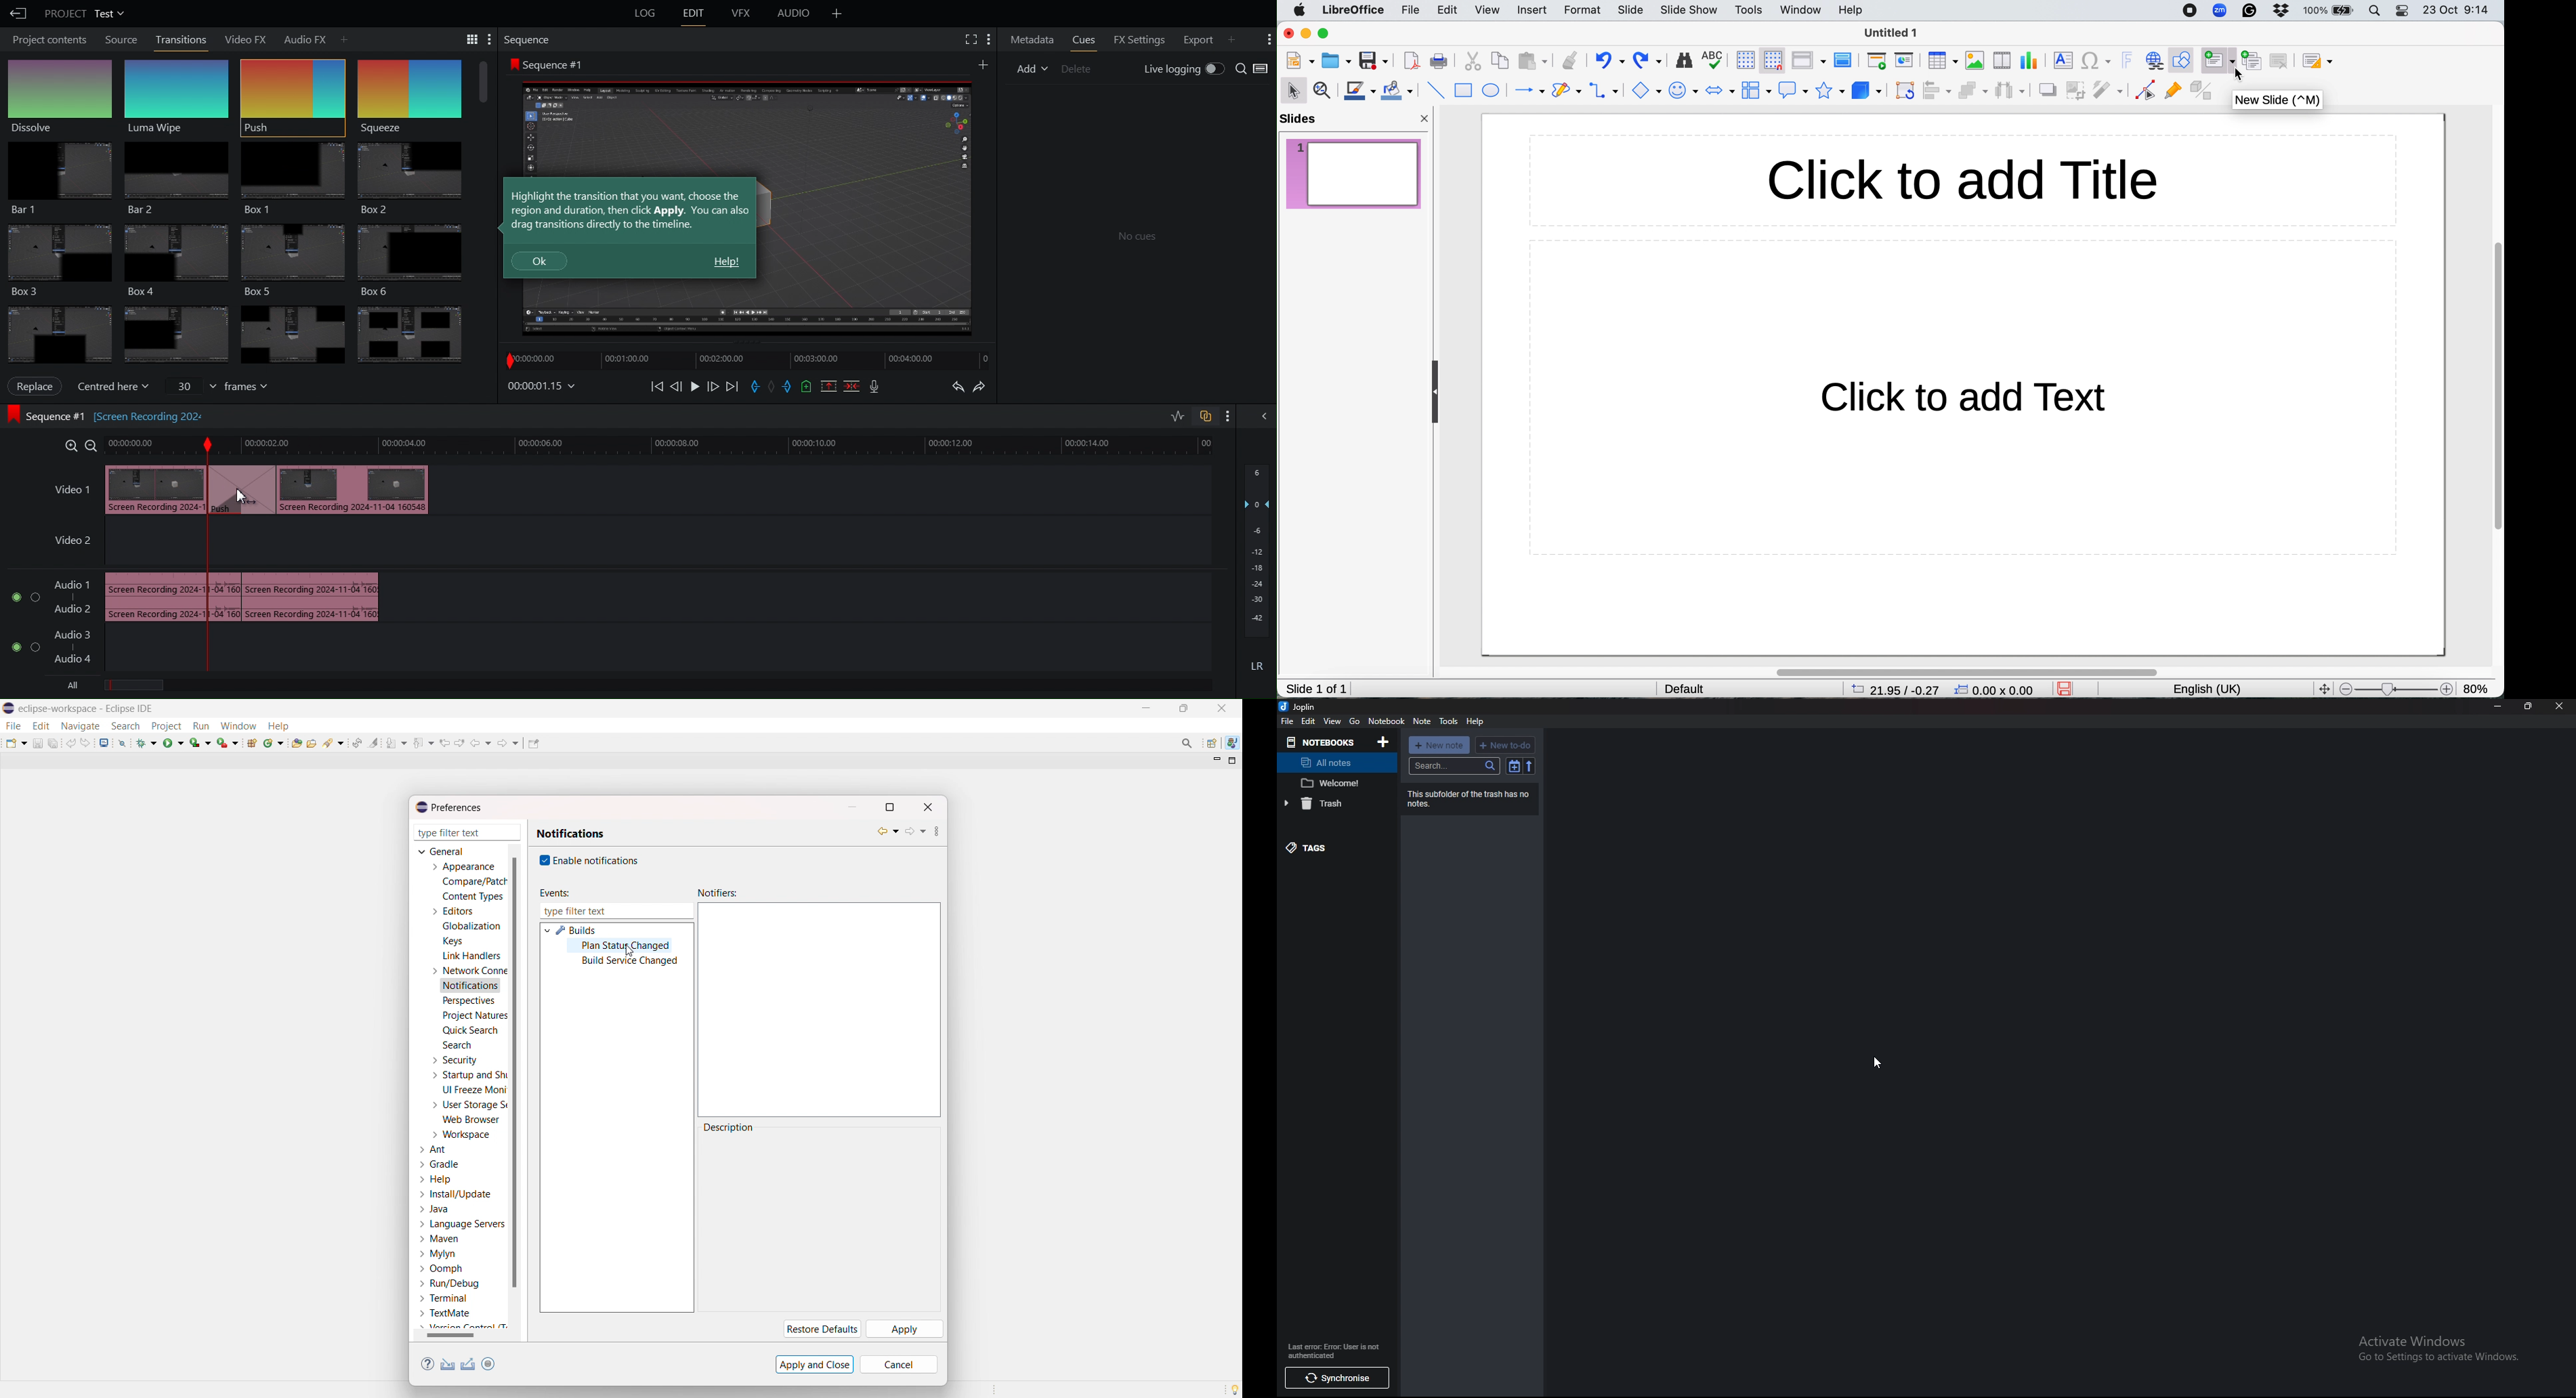 The width and height of the screenshot is (2576, 1400). I want to click on text color, so click(1360, 91).